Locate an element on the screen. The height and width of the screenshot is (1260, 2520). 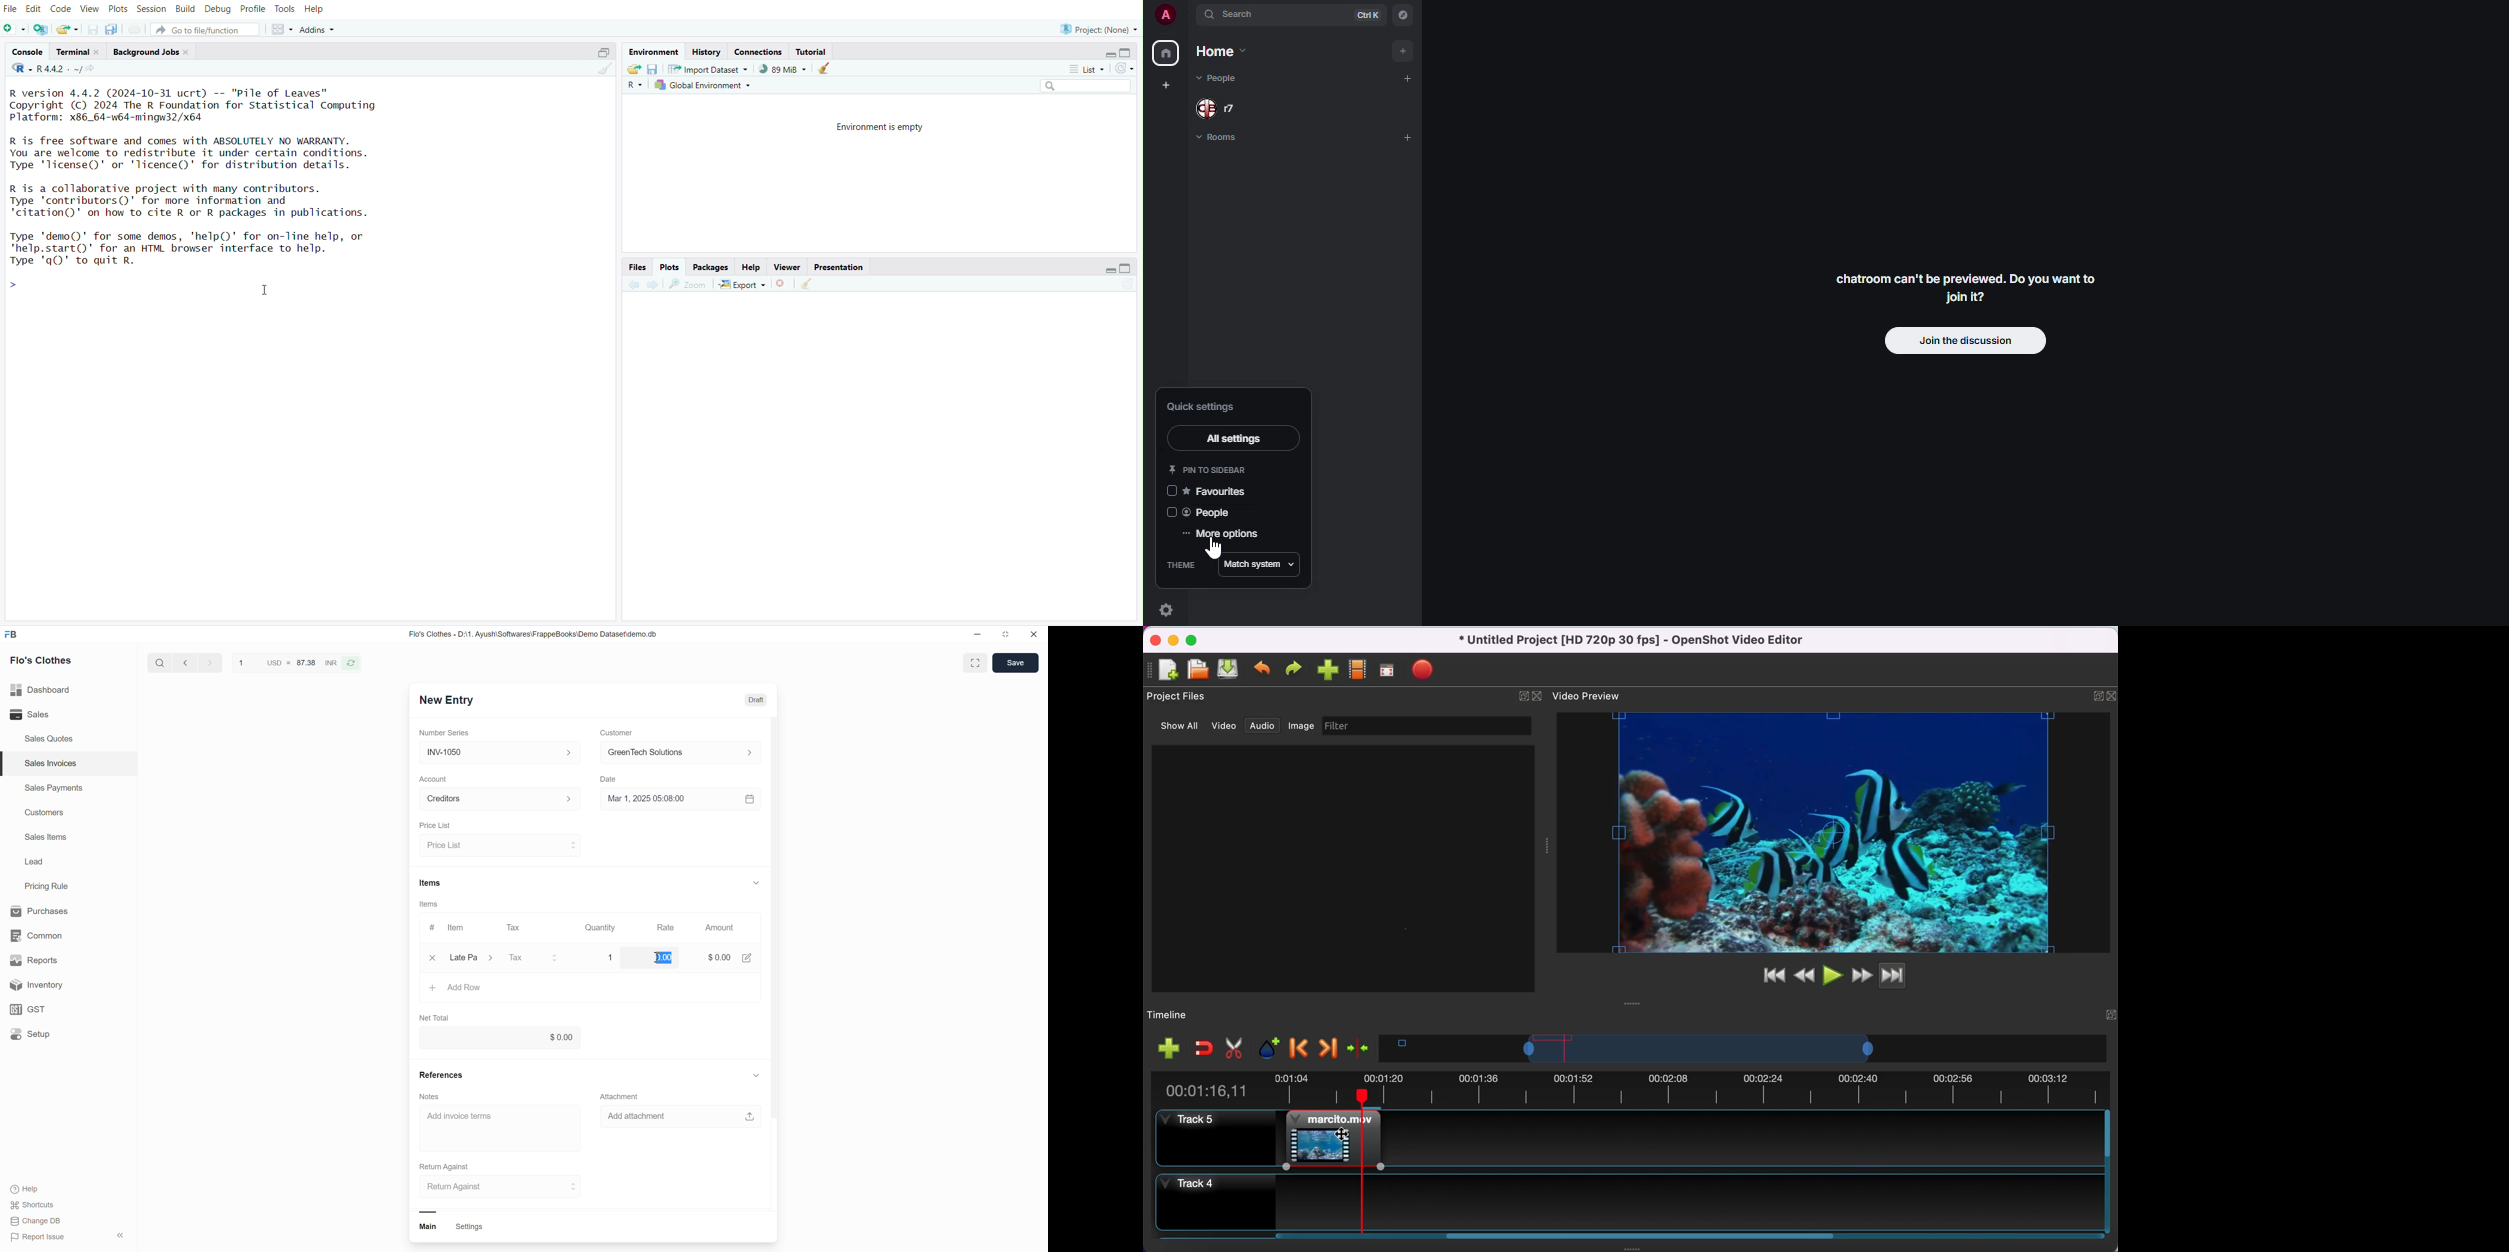
scroll bar is located at coordinates (1635, 1240).